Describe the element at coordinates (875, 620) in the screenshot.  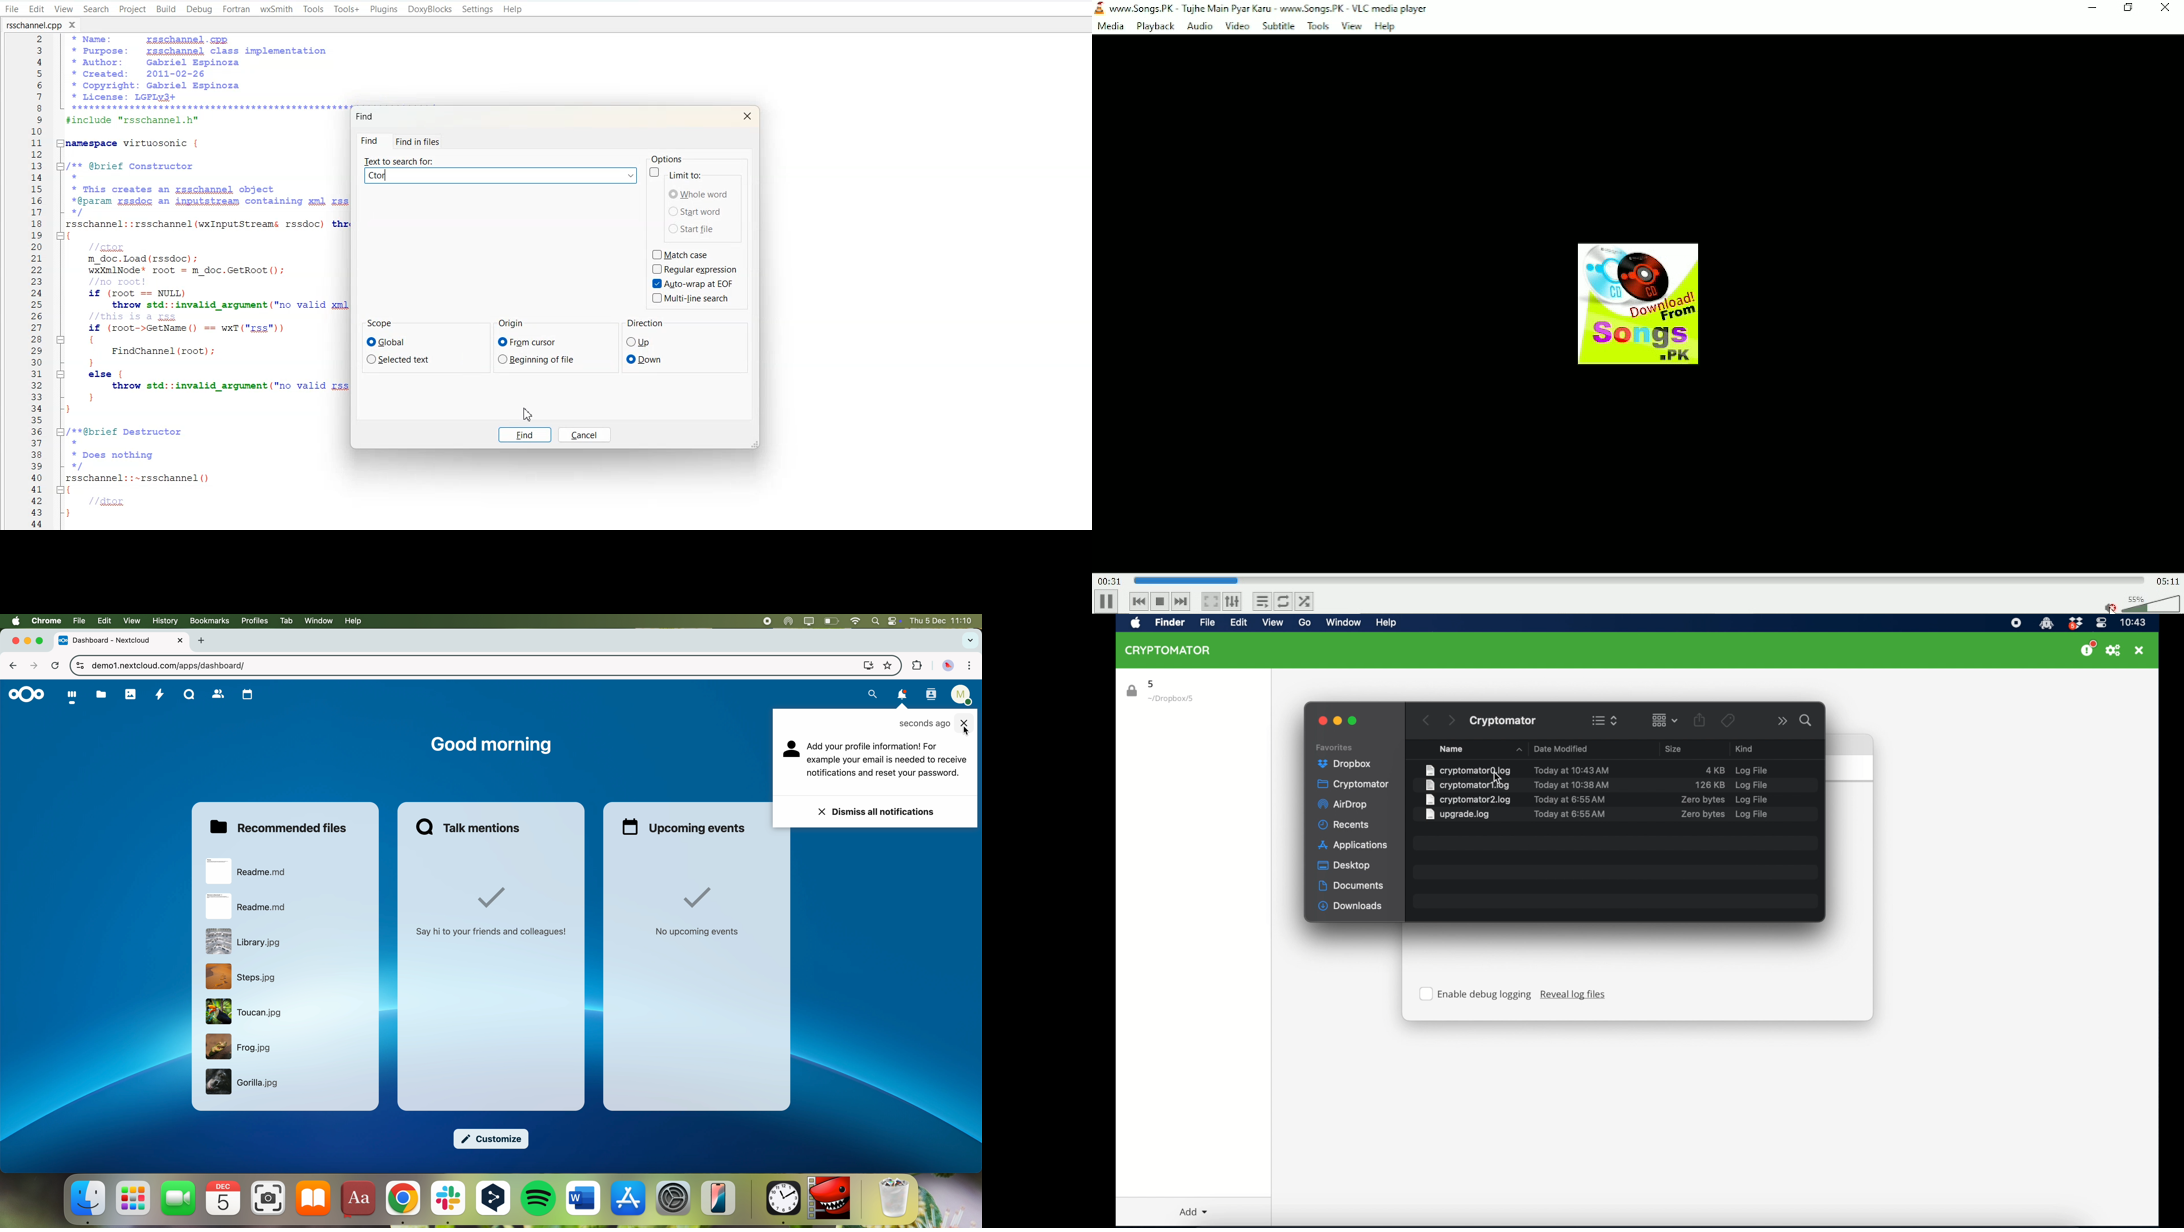
I see `spotlight search` at that location.